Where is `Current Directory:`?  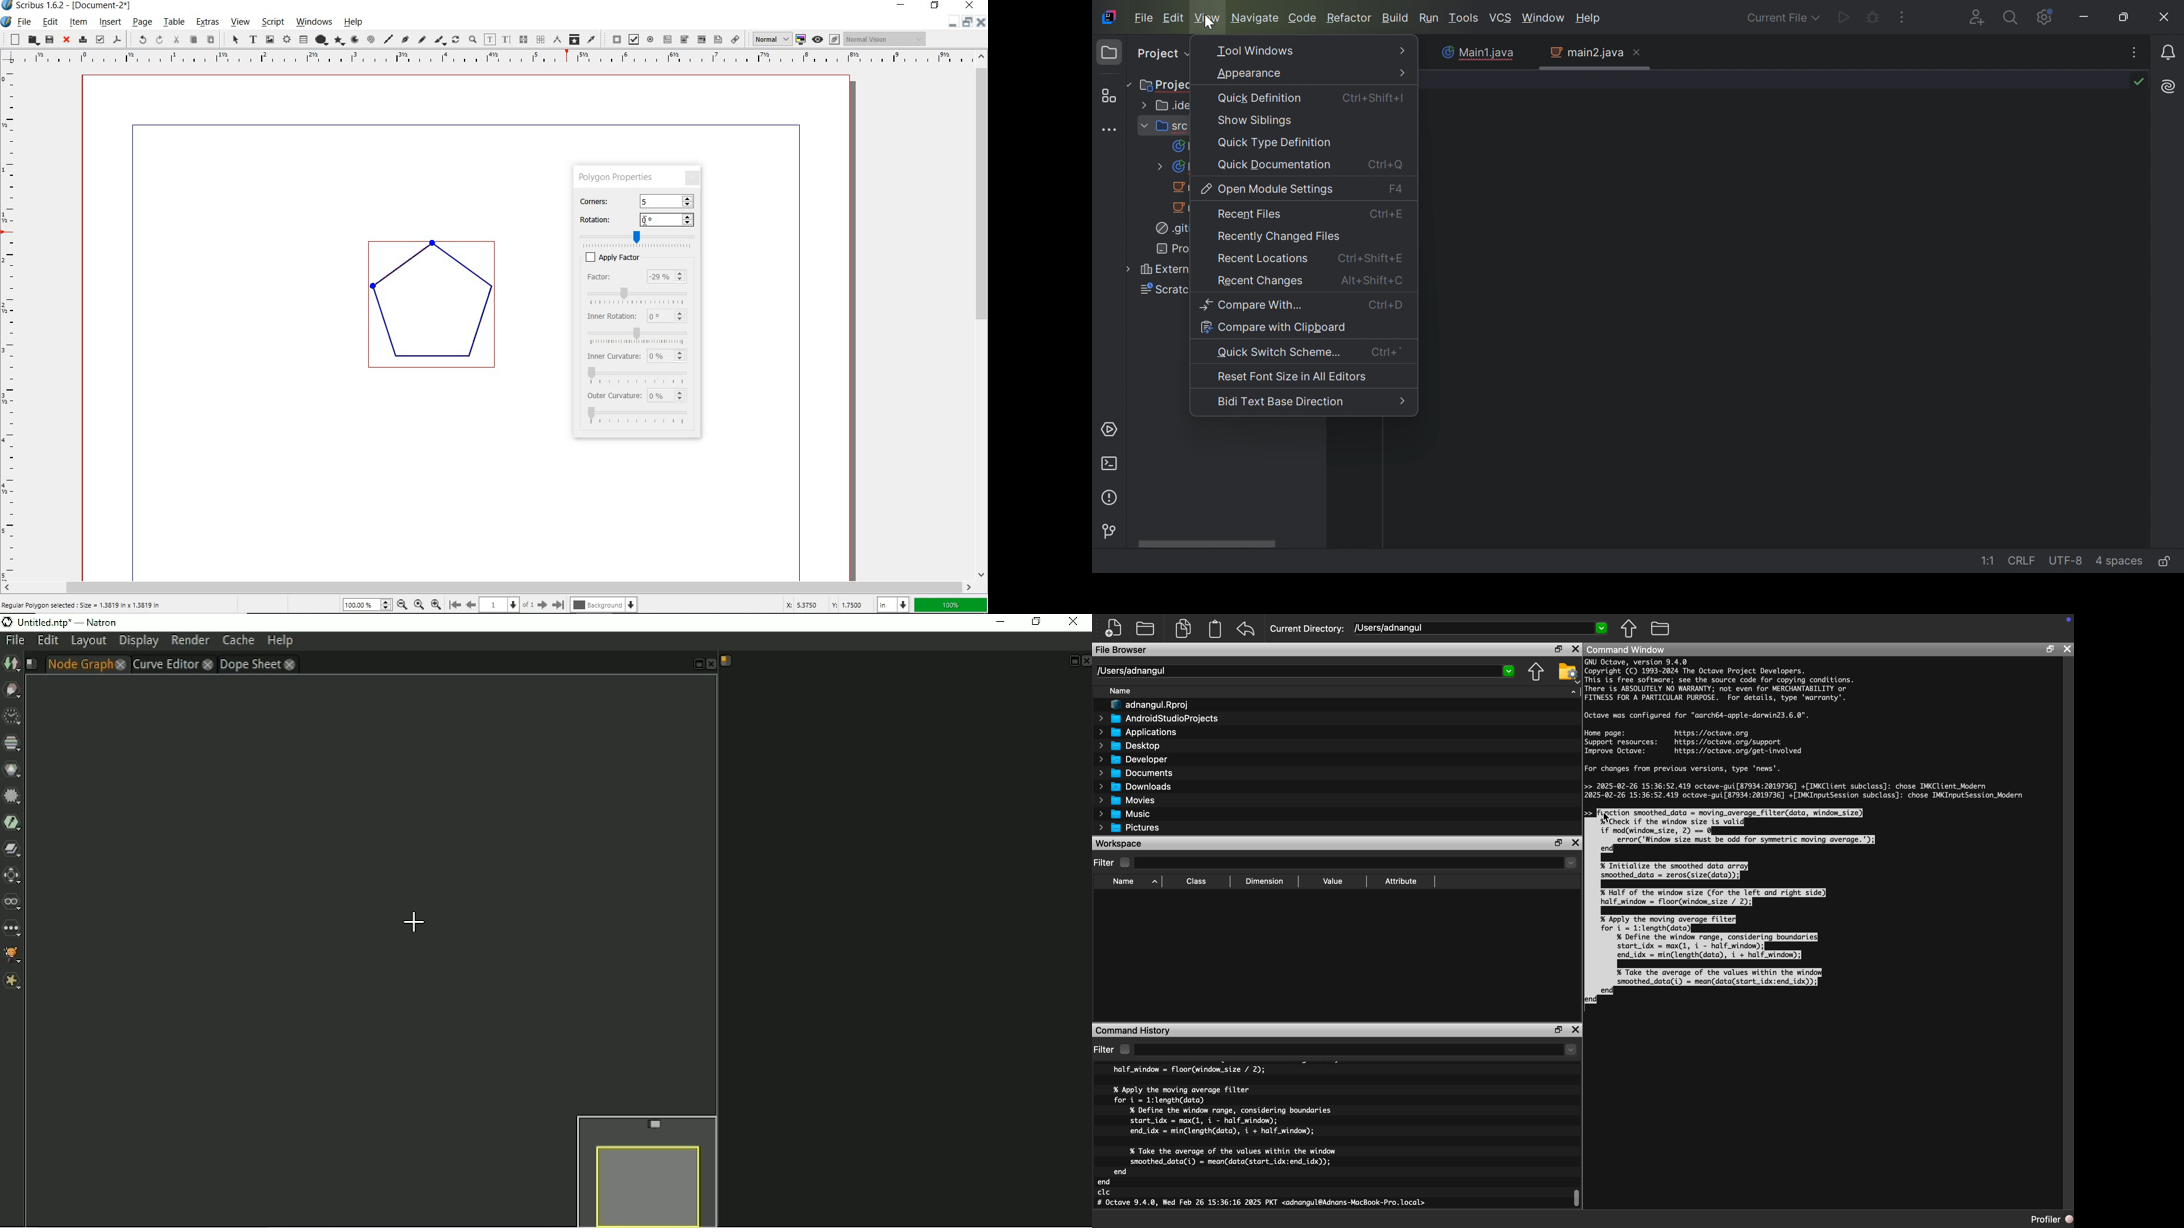
Current Directory: is located at coordinates (1309, 630).